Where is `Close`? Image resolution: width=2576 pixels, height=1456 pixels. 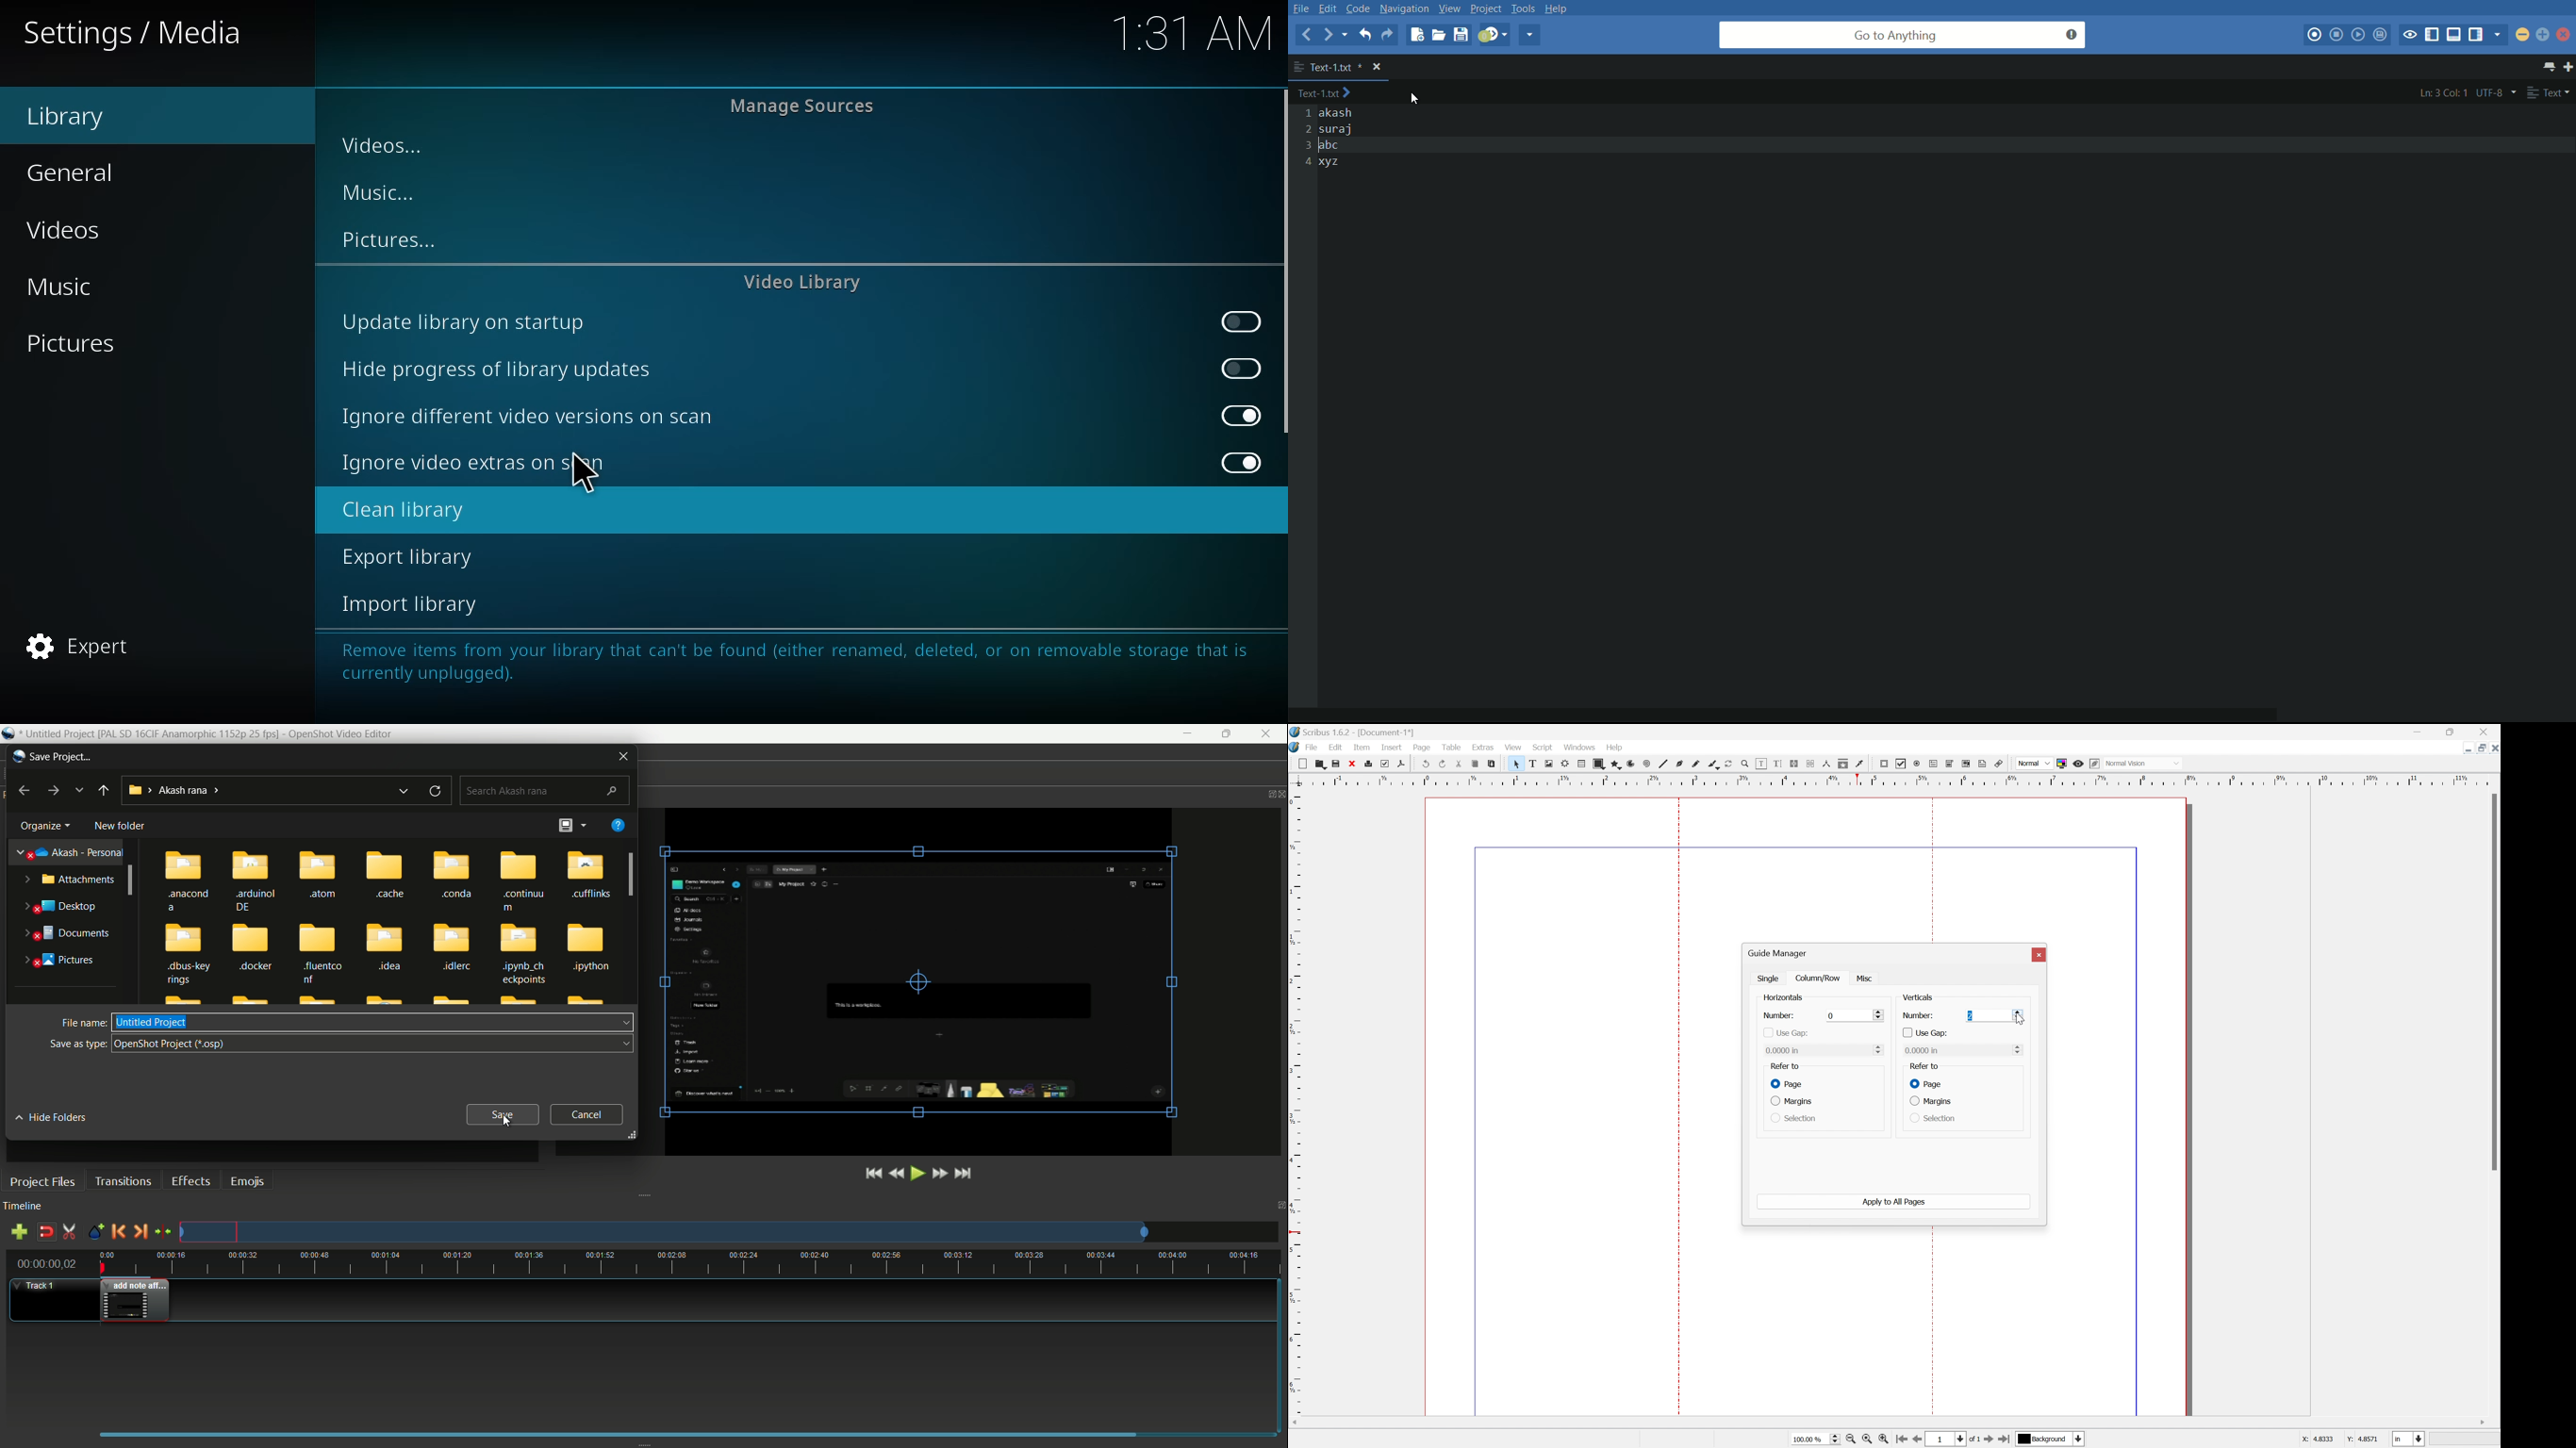 Close is located at coordinates (2039, 955).